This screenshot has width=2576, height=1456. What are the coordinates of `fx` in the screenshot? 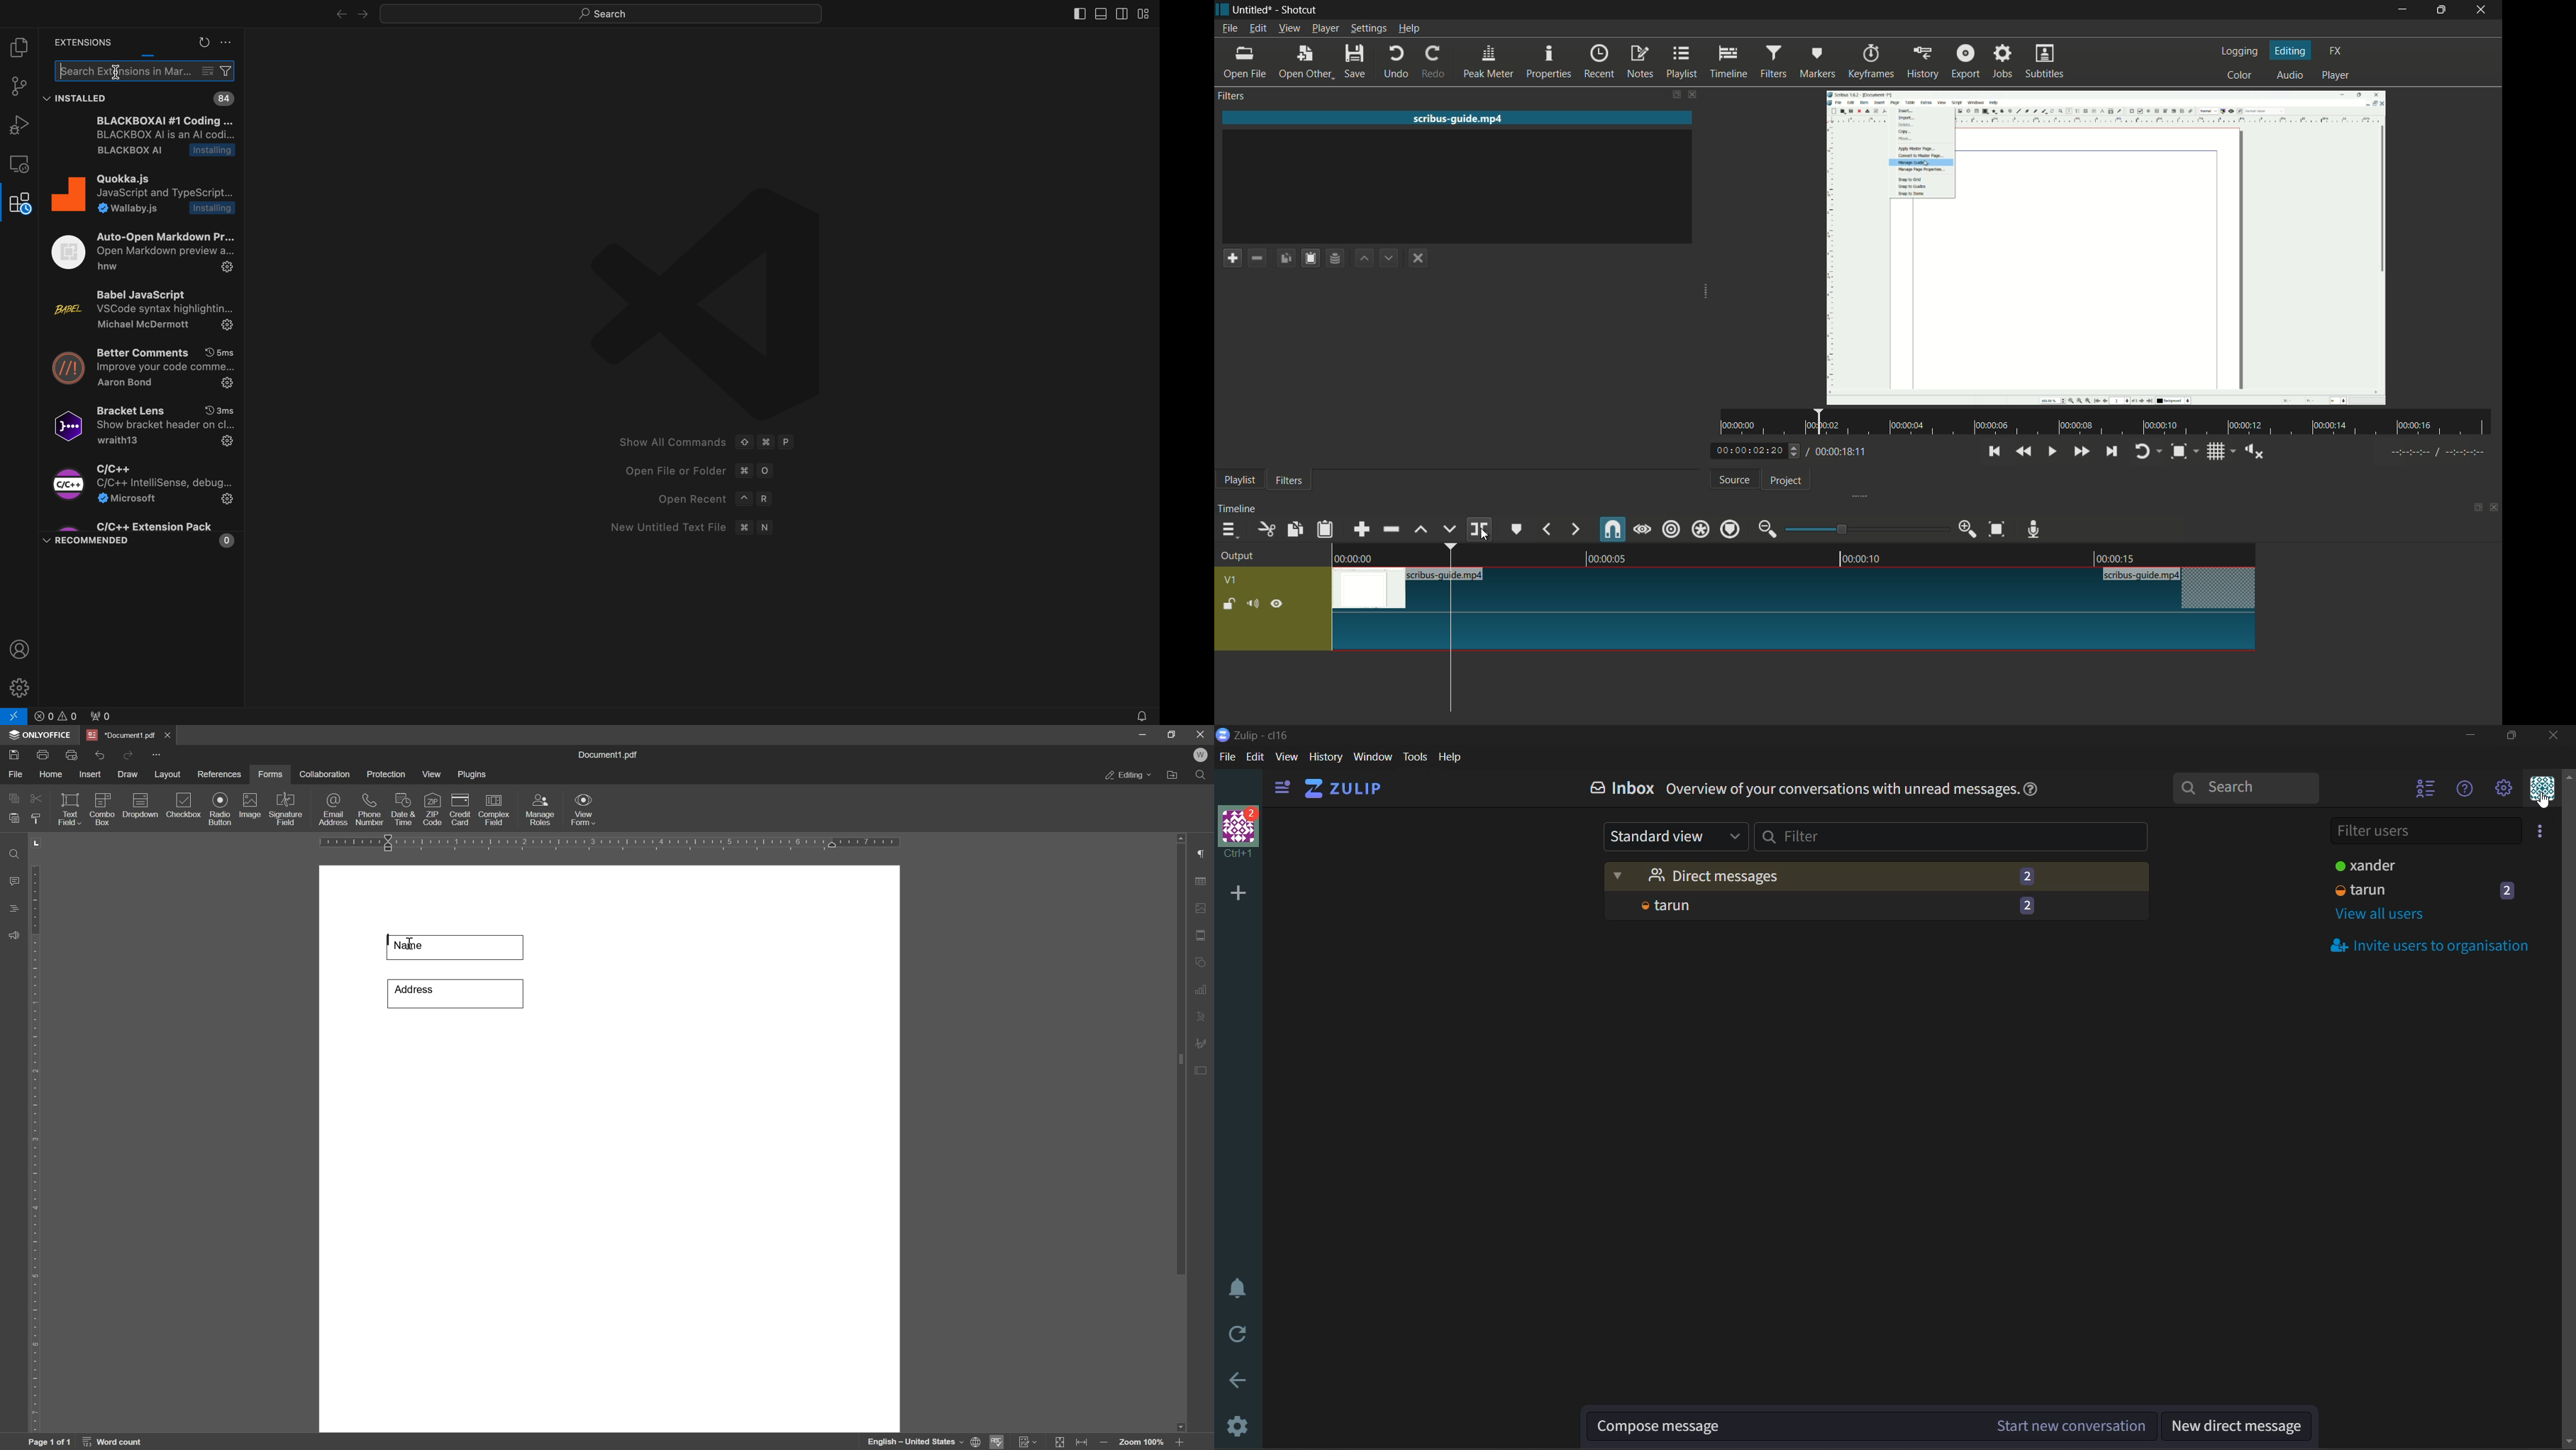 It's located at (2336, 49).